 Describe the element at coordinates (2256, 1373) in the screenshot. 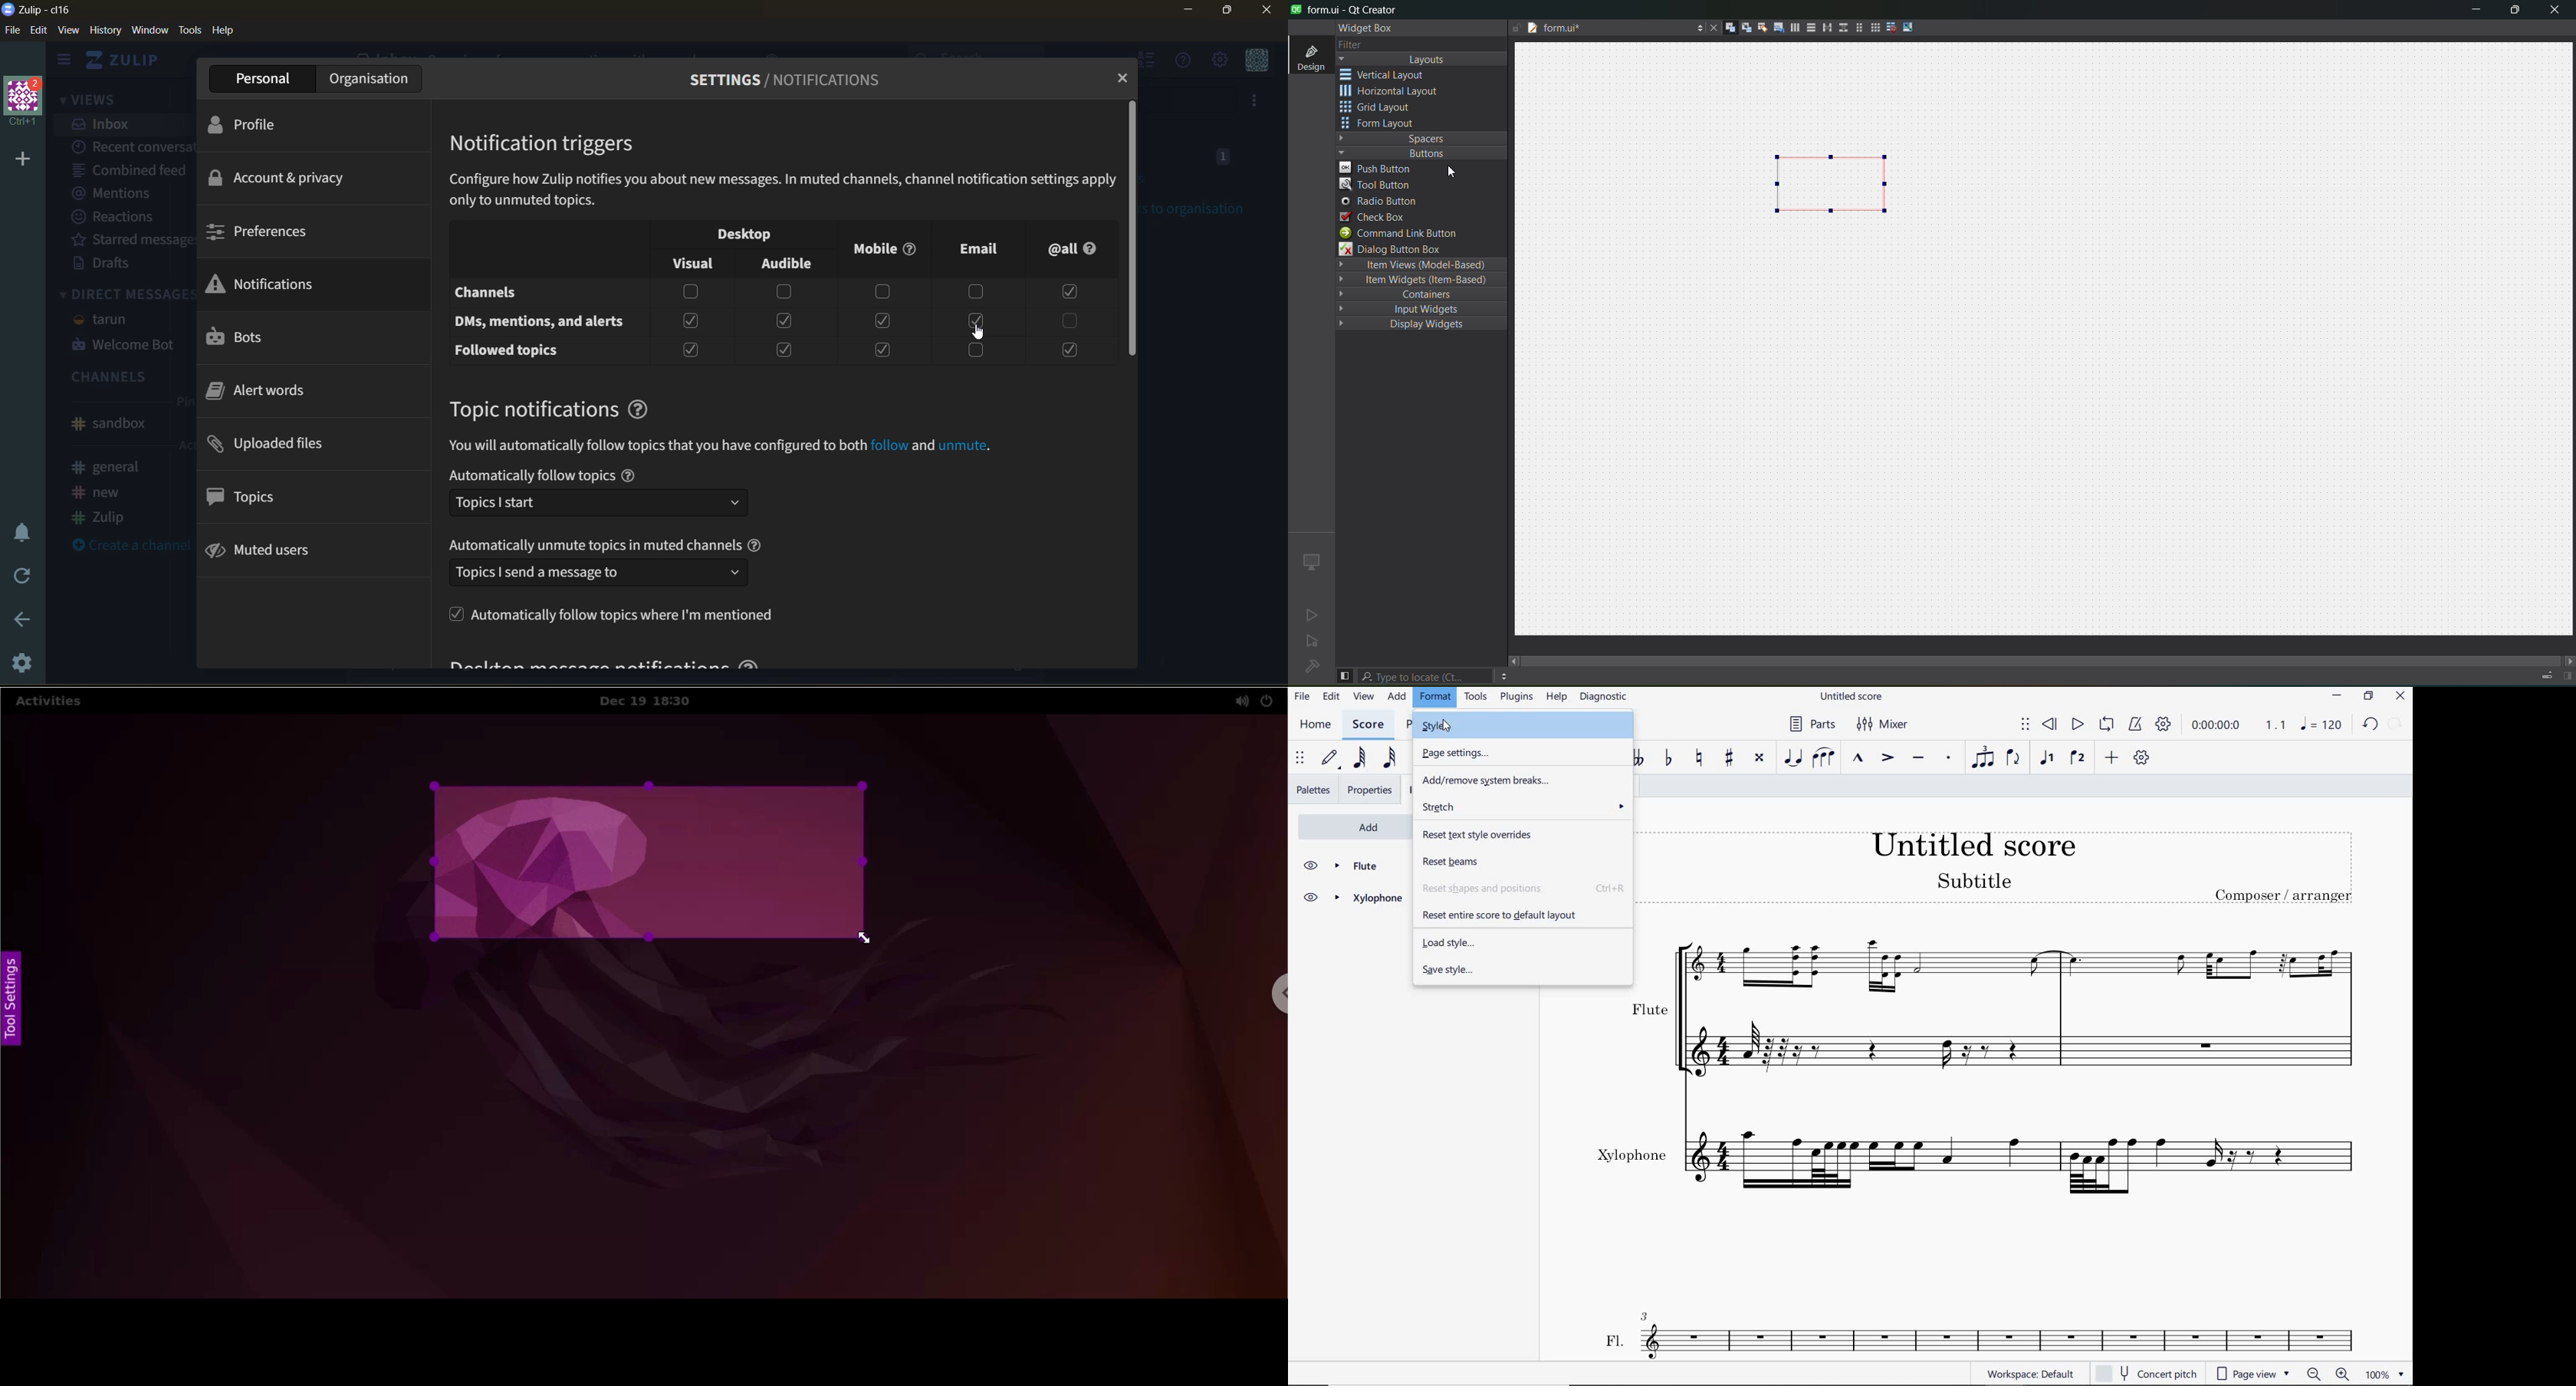

I see `PAGE VIEW` at that location.